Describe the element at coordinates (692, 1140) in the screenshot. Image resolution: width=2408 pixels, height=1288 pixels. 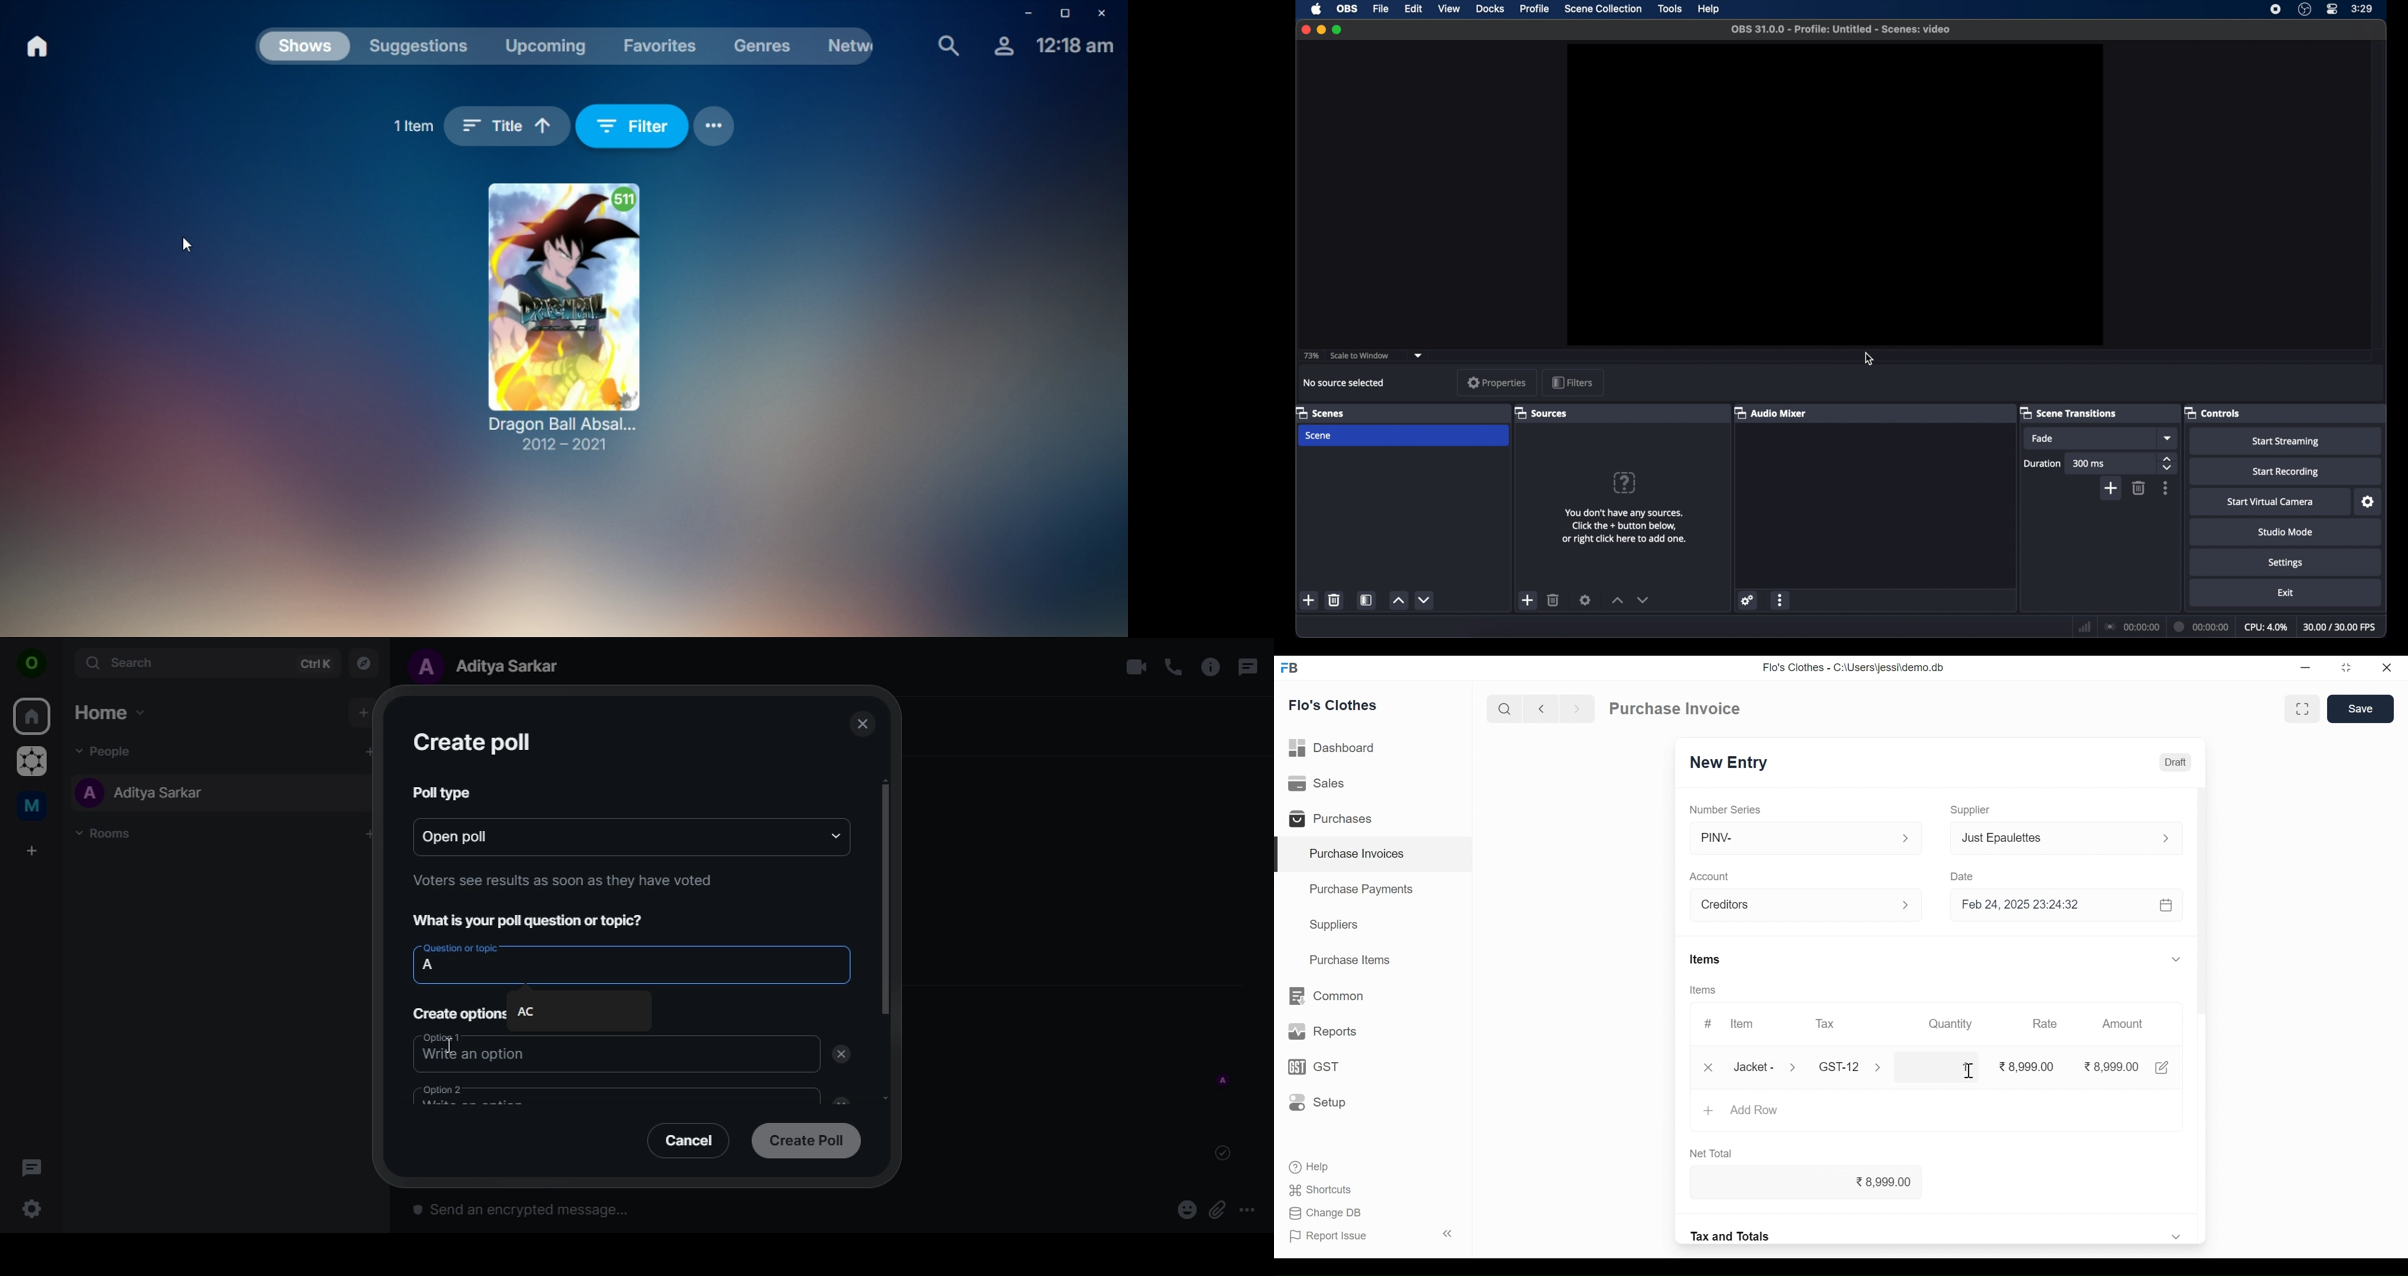
I see `cancel` at that location.